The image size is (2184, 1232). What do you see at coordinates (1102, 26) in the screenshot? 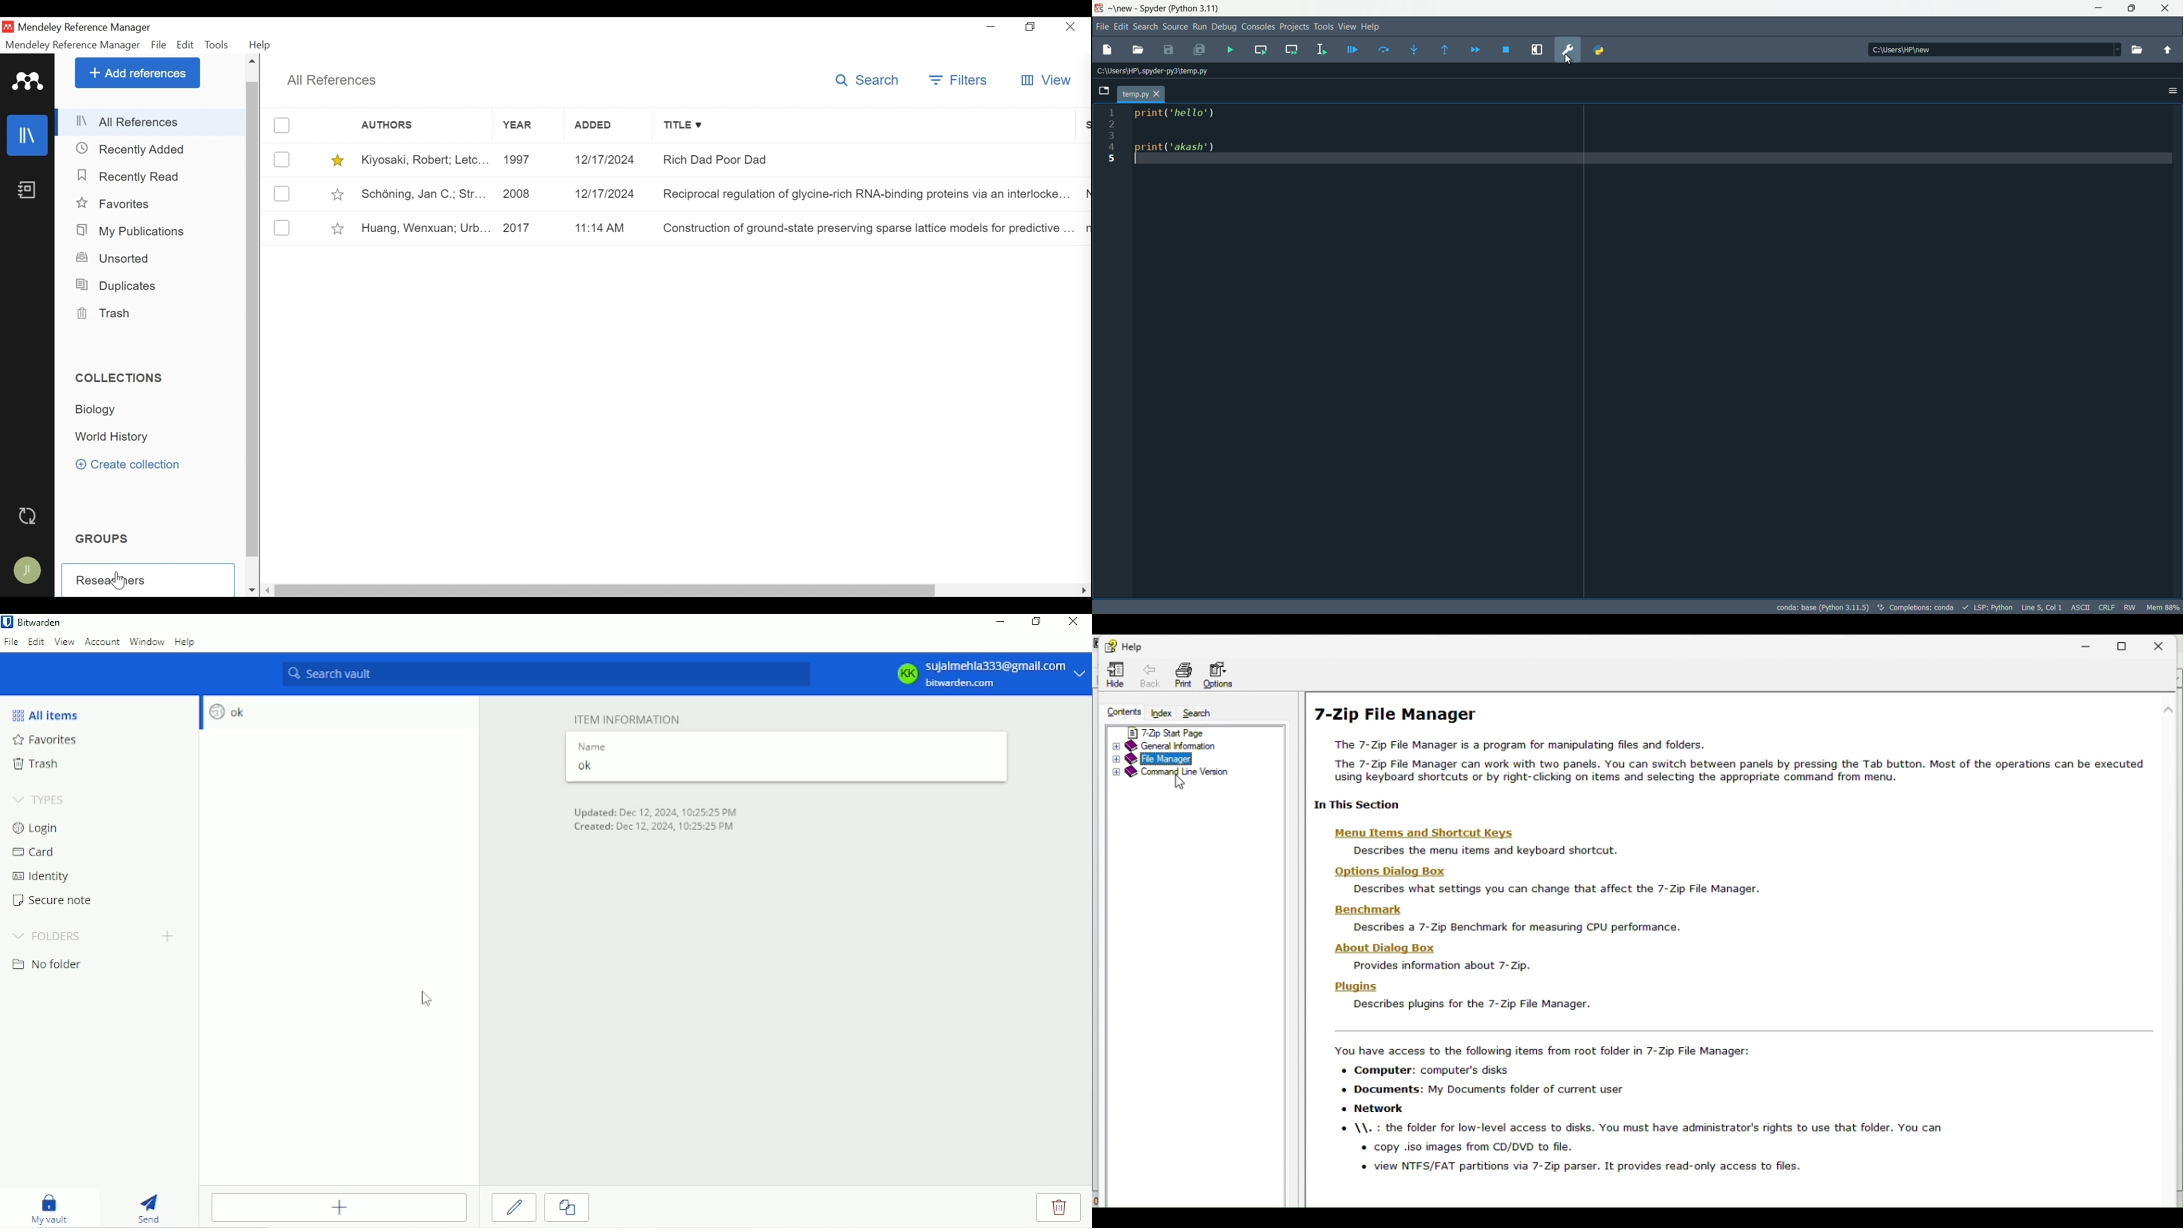
I see `file menu` at bounding box center [1102, 26].